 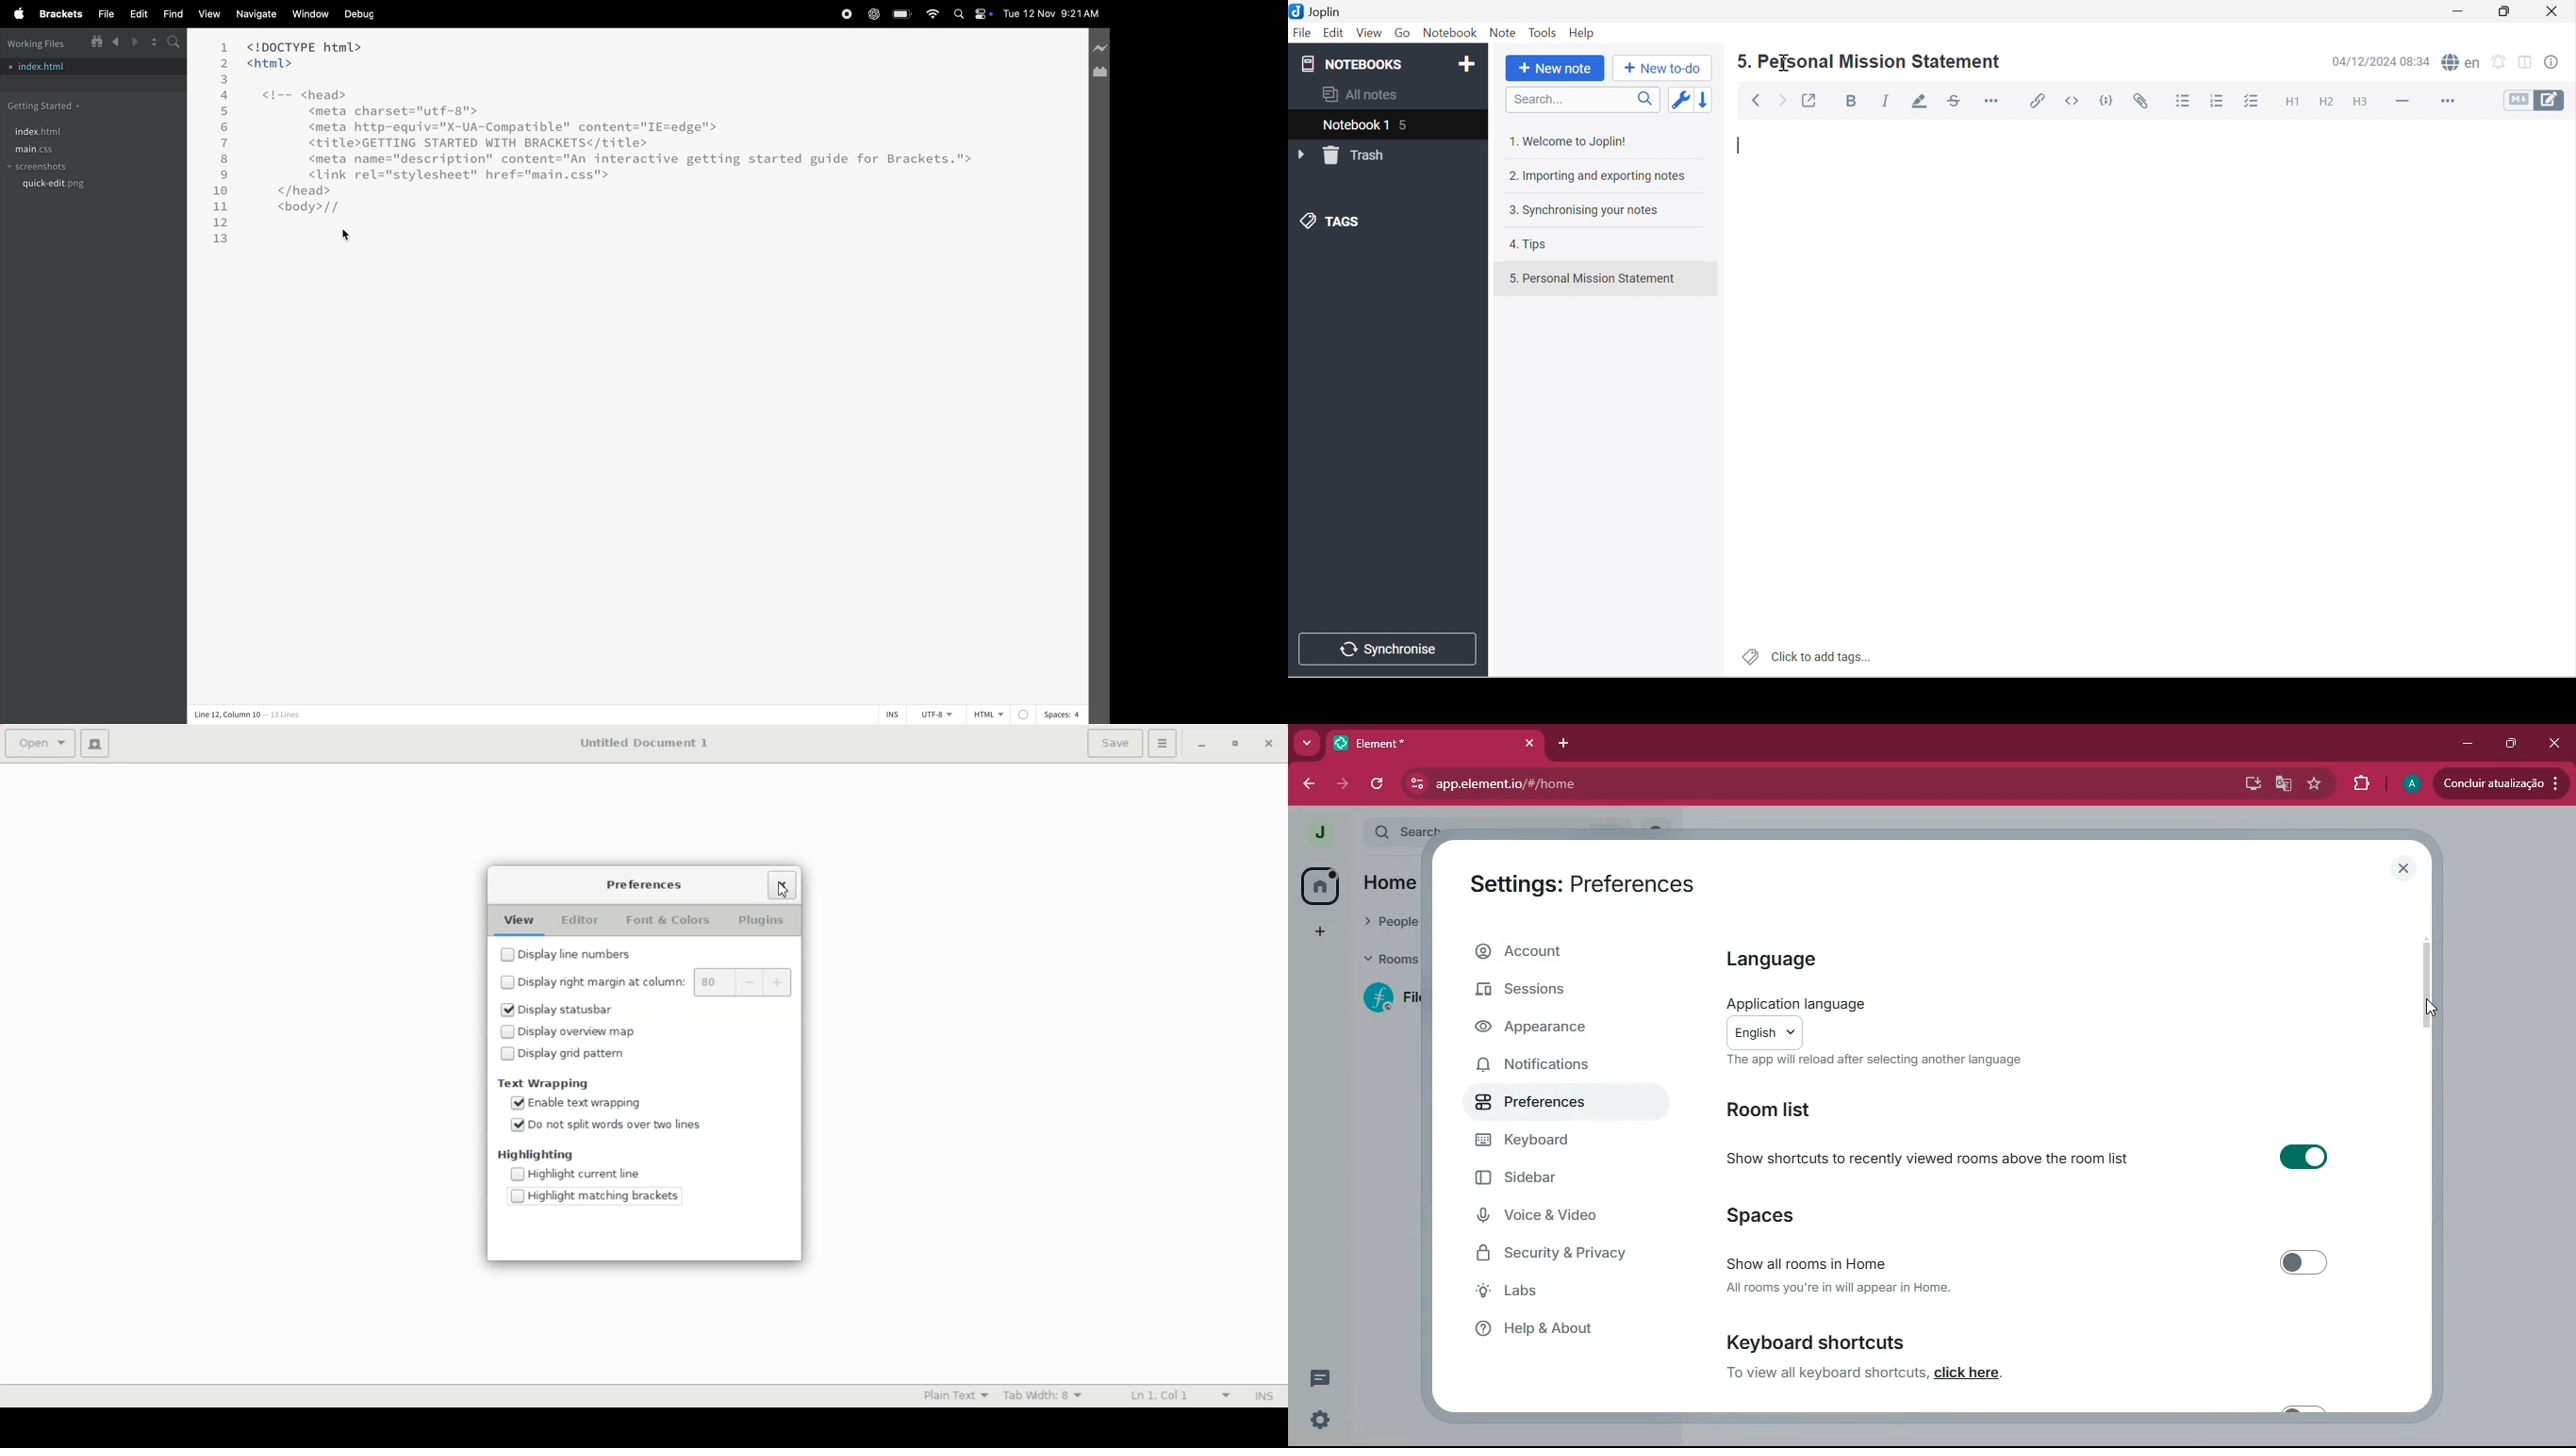 What do you see at coordinates (1814, 1341) in the screenshot?
I see `keyboard shortcuts` at bounding box center [1814, 1341].